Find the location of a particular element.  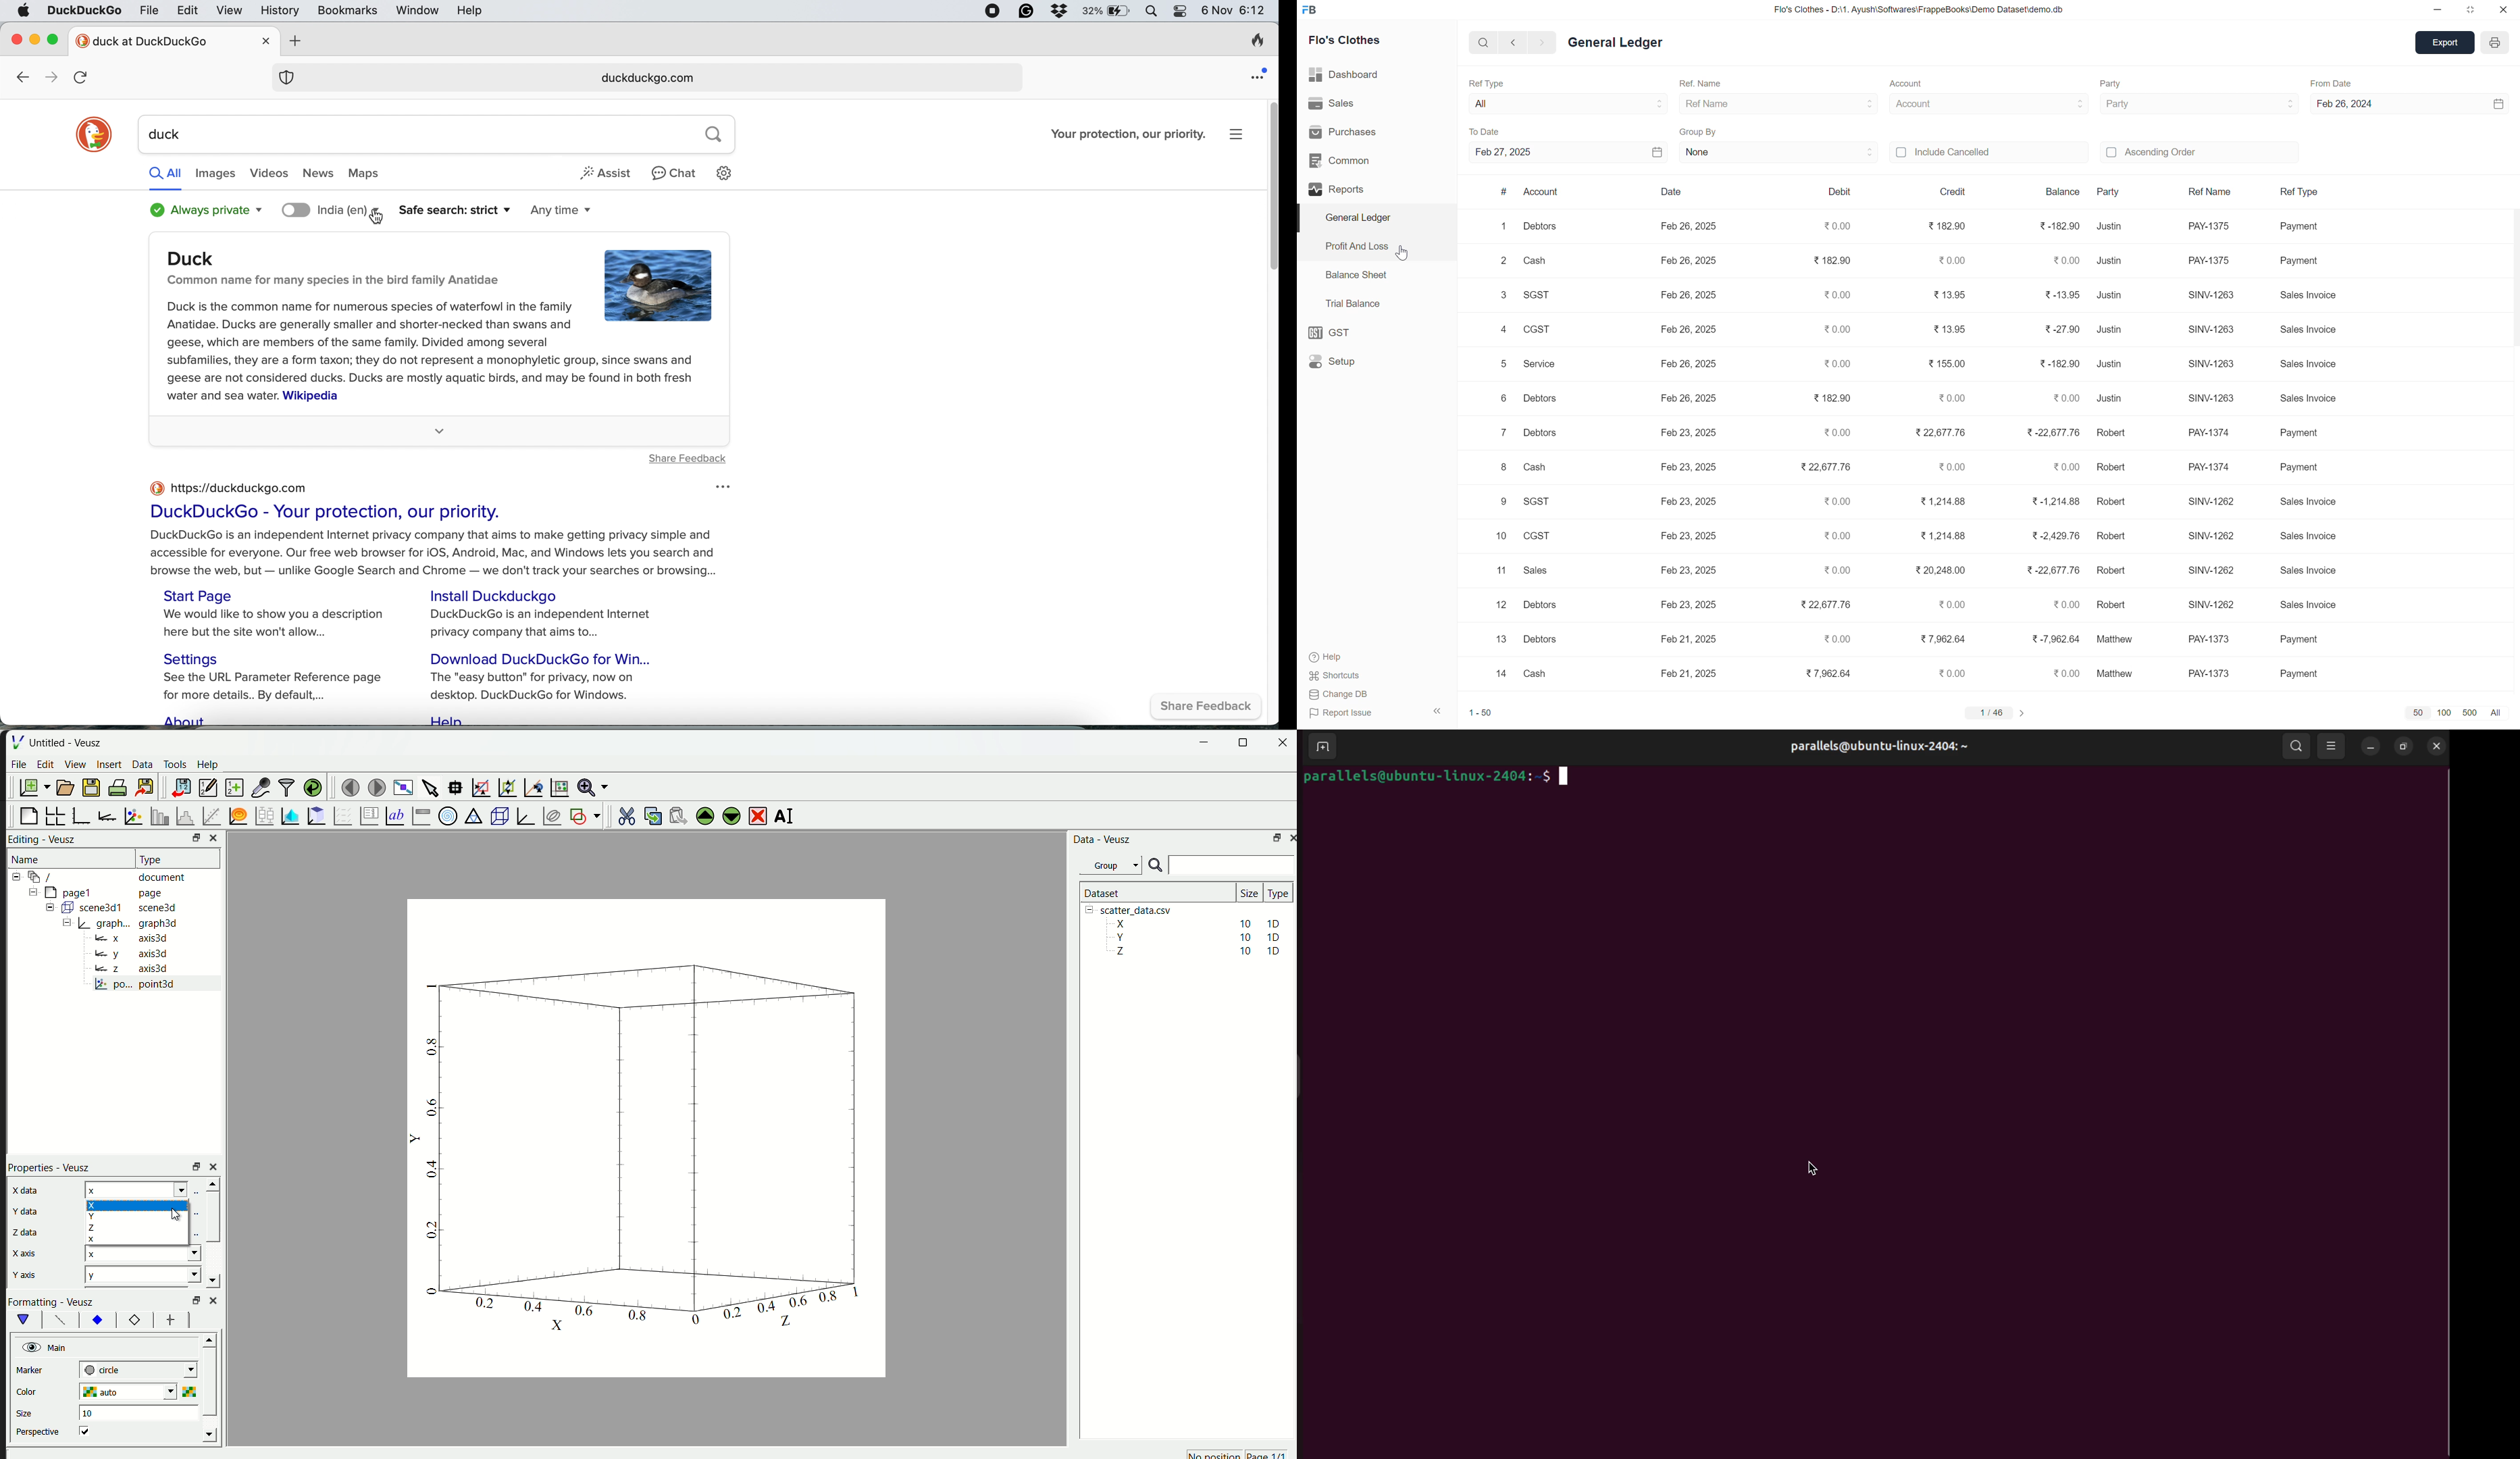

rename the selected widget is located at coordinates (783, 815).